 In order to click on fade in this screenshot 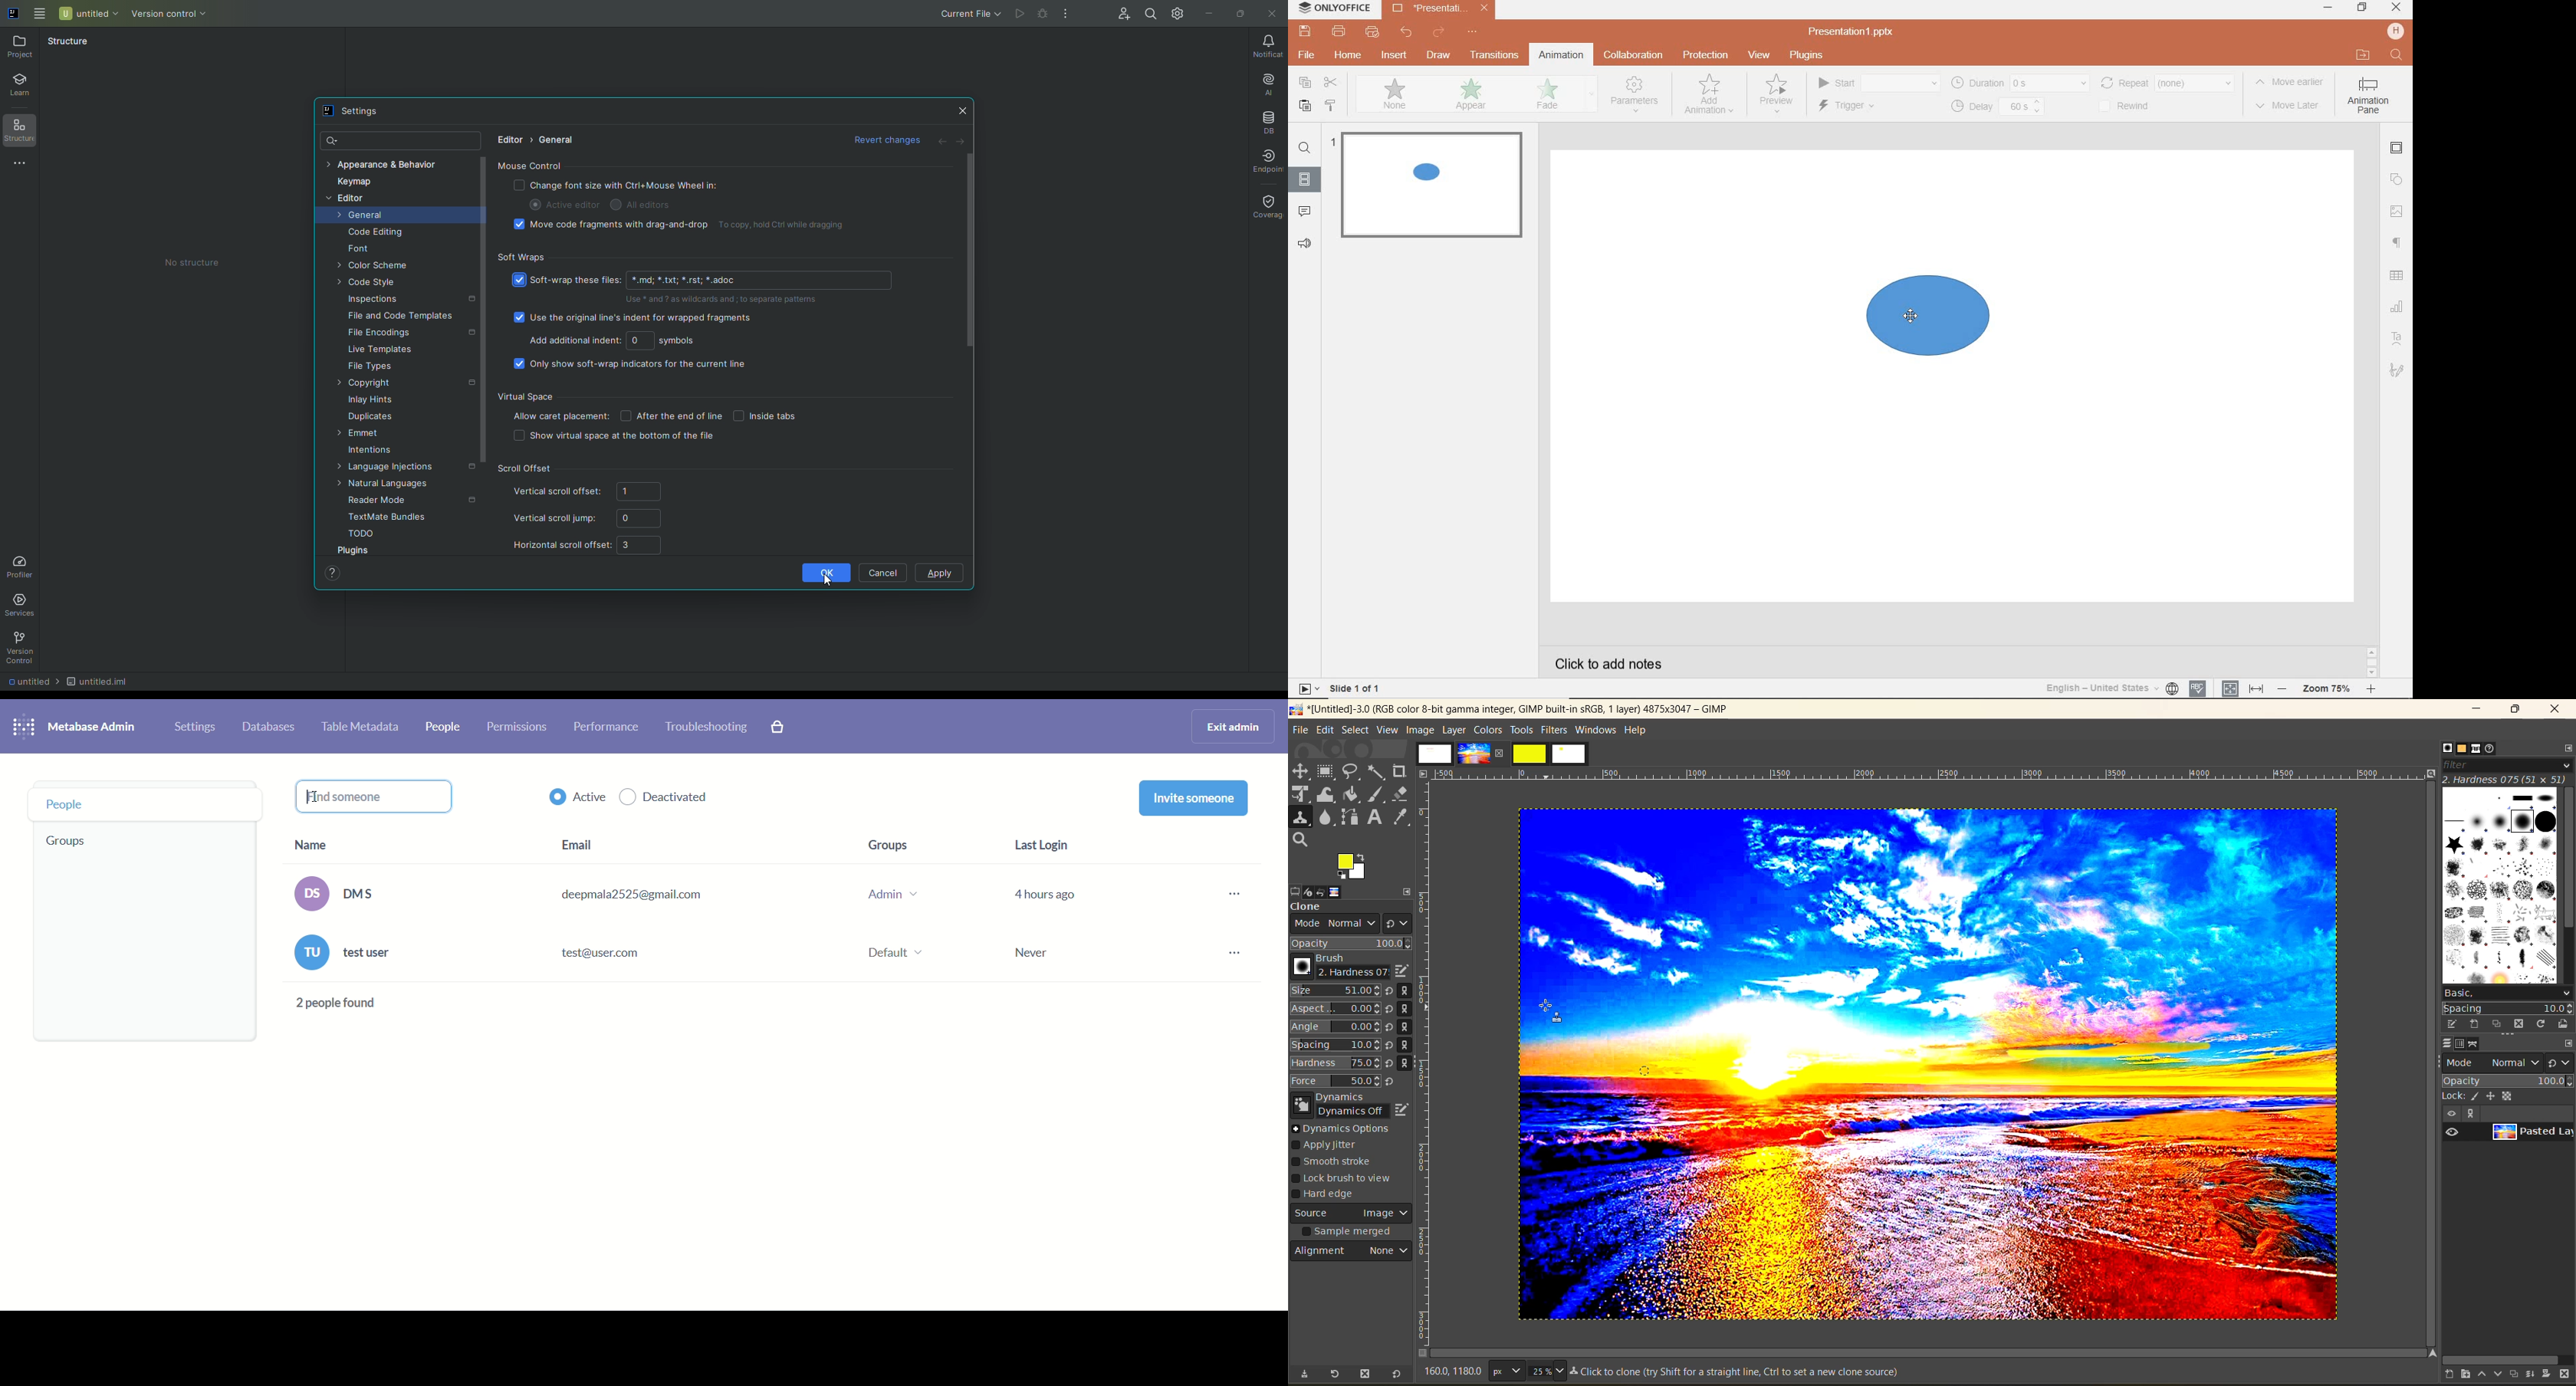, I will do `click(1555, 95)`.